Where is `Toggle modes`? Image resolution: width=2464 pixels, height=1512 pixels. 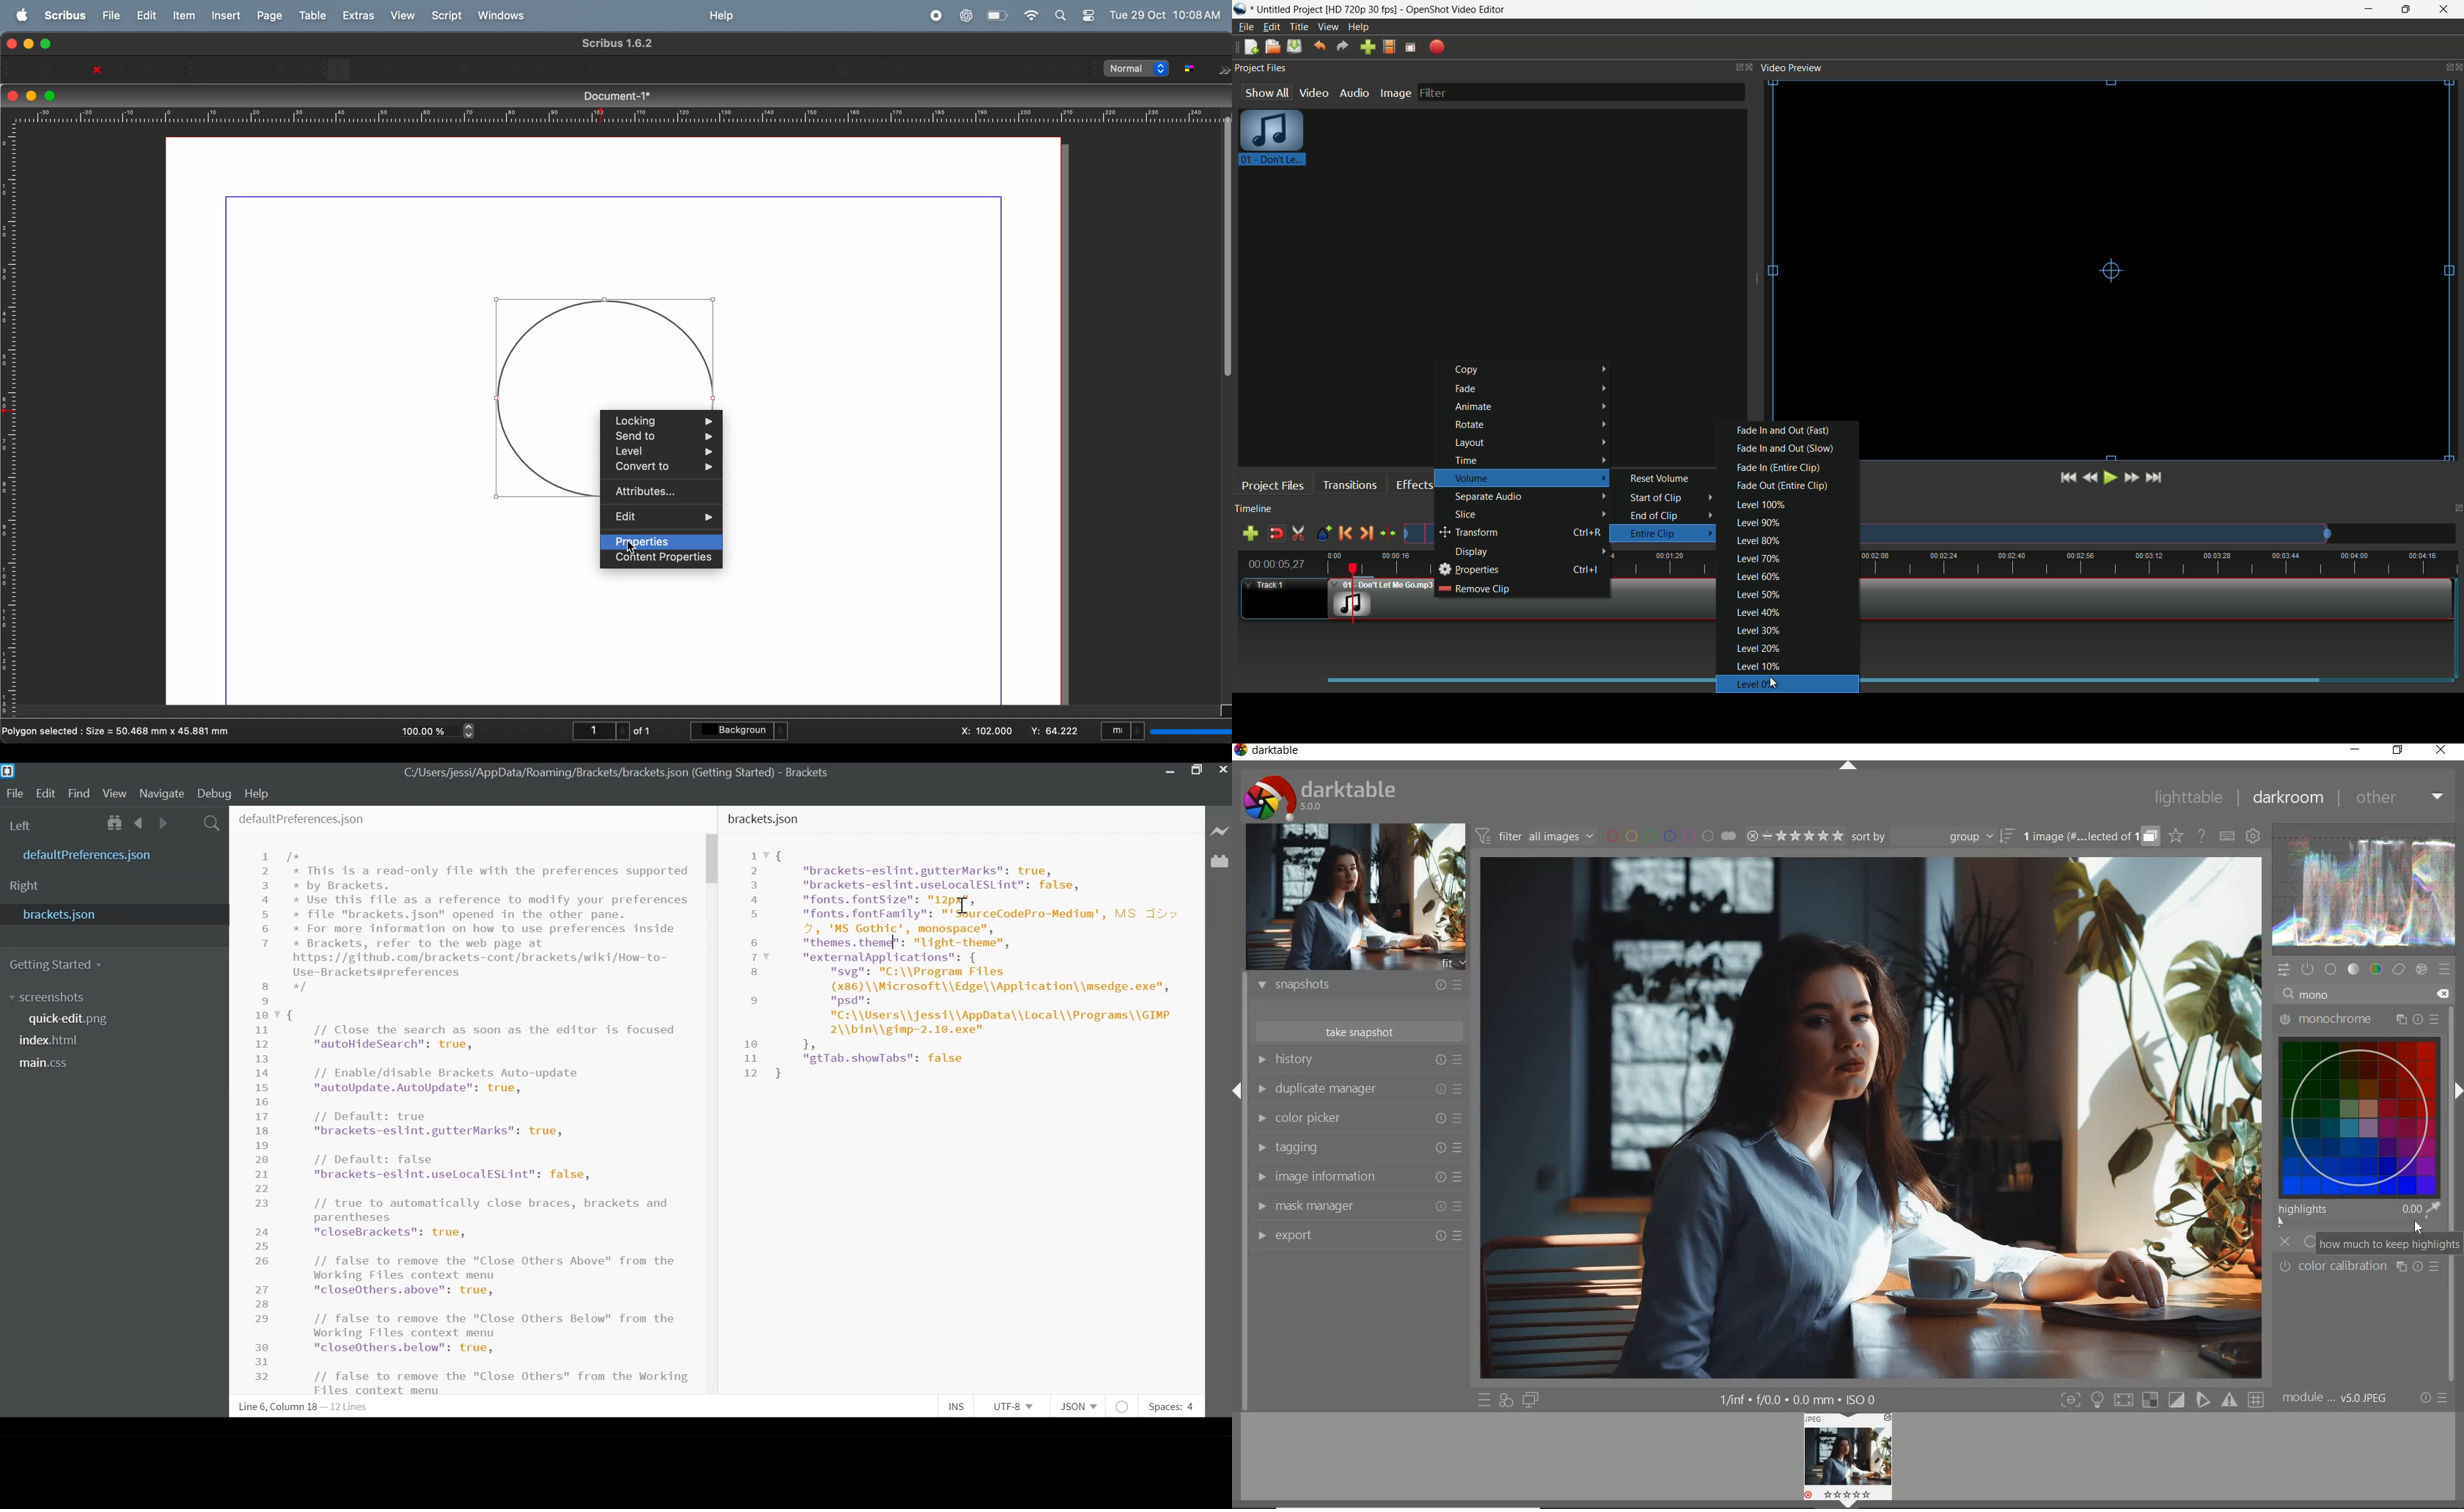 Toggle modes is located at coordinates (2162, 1400).